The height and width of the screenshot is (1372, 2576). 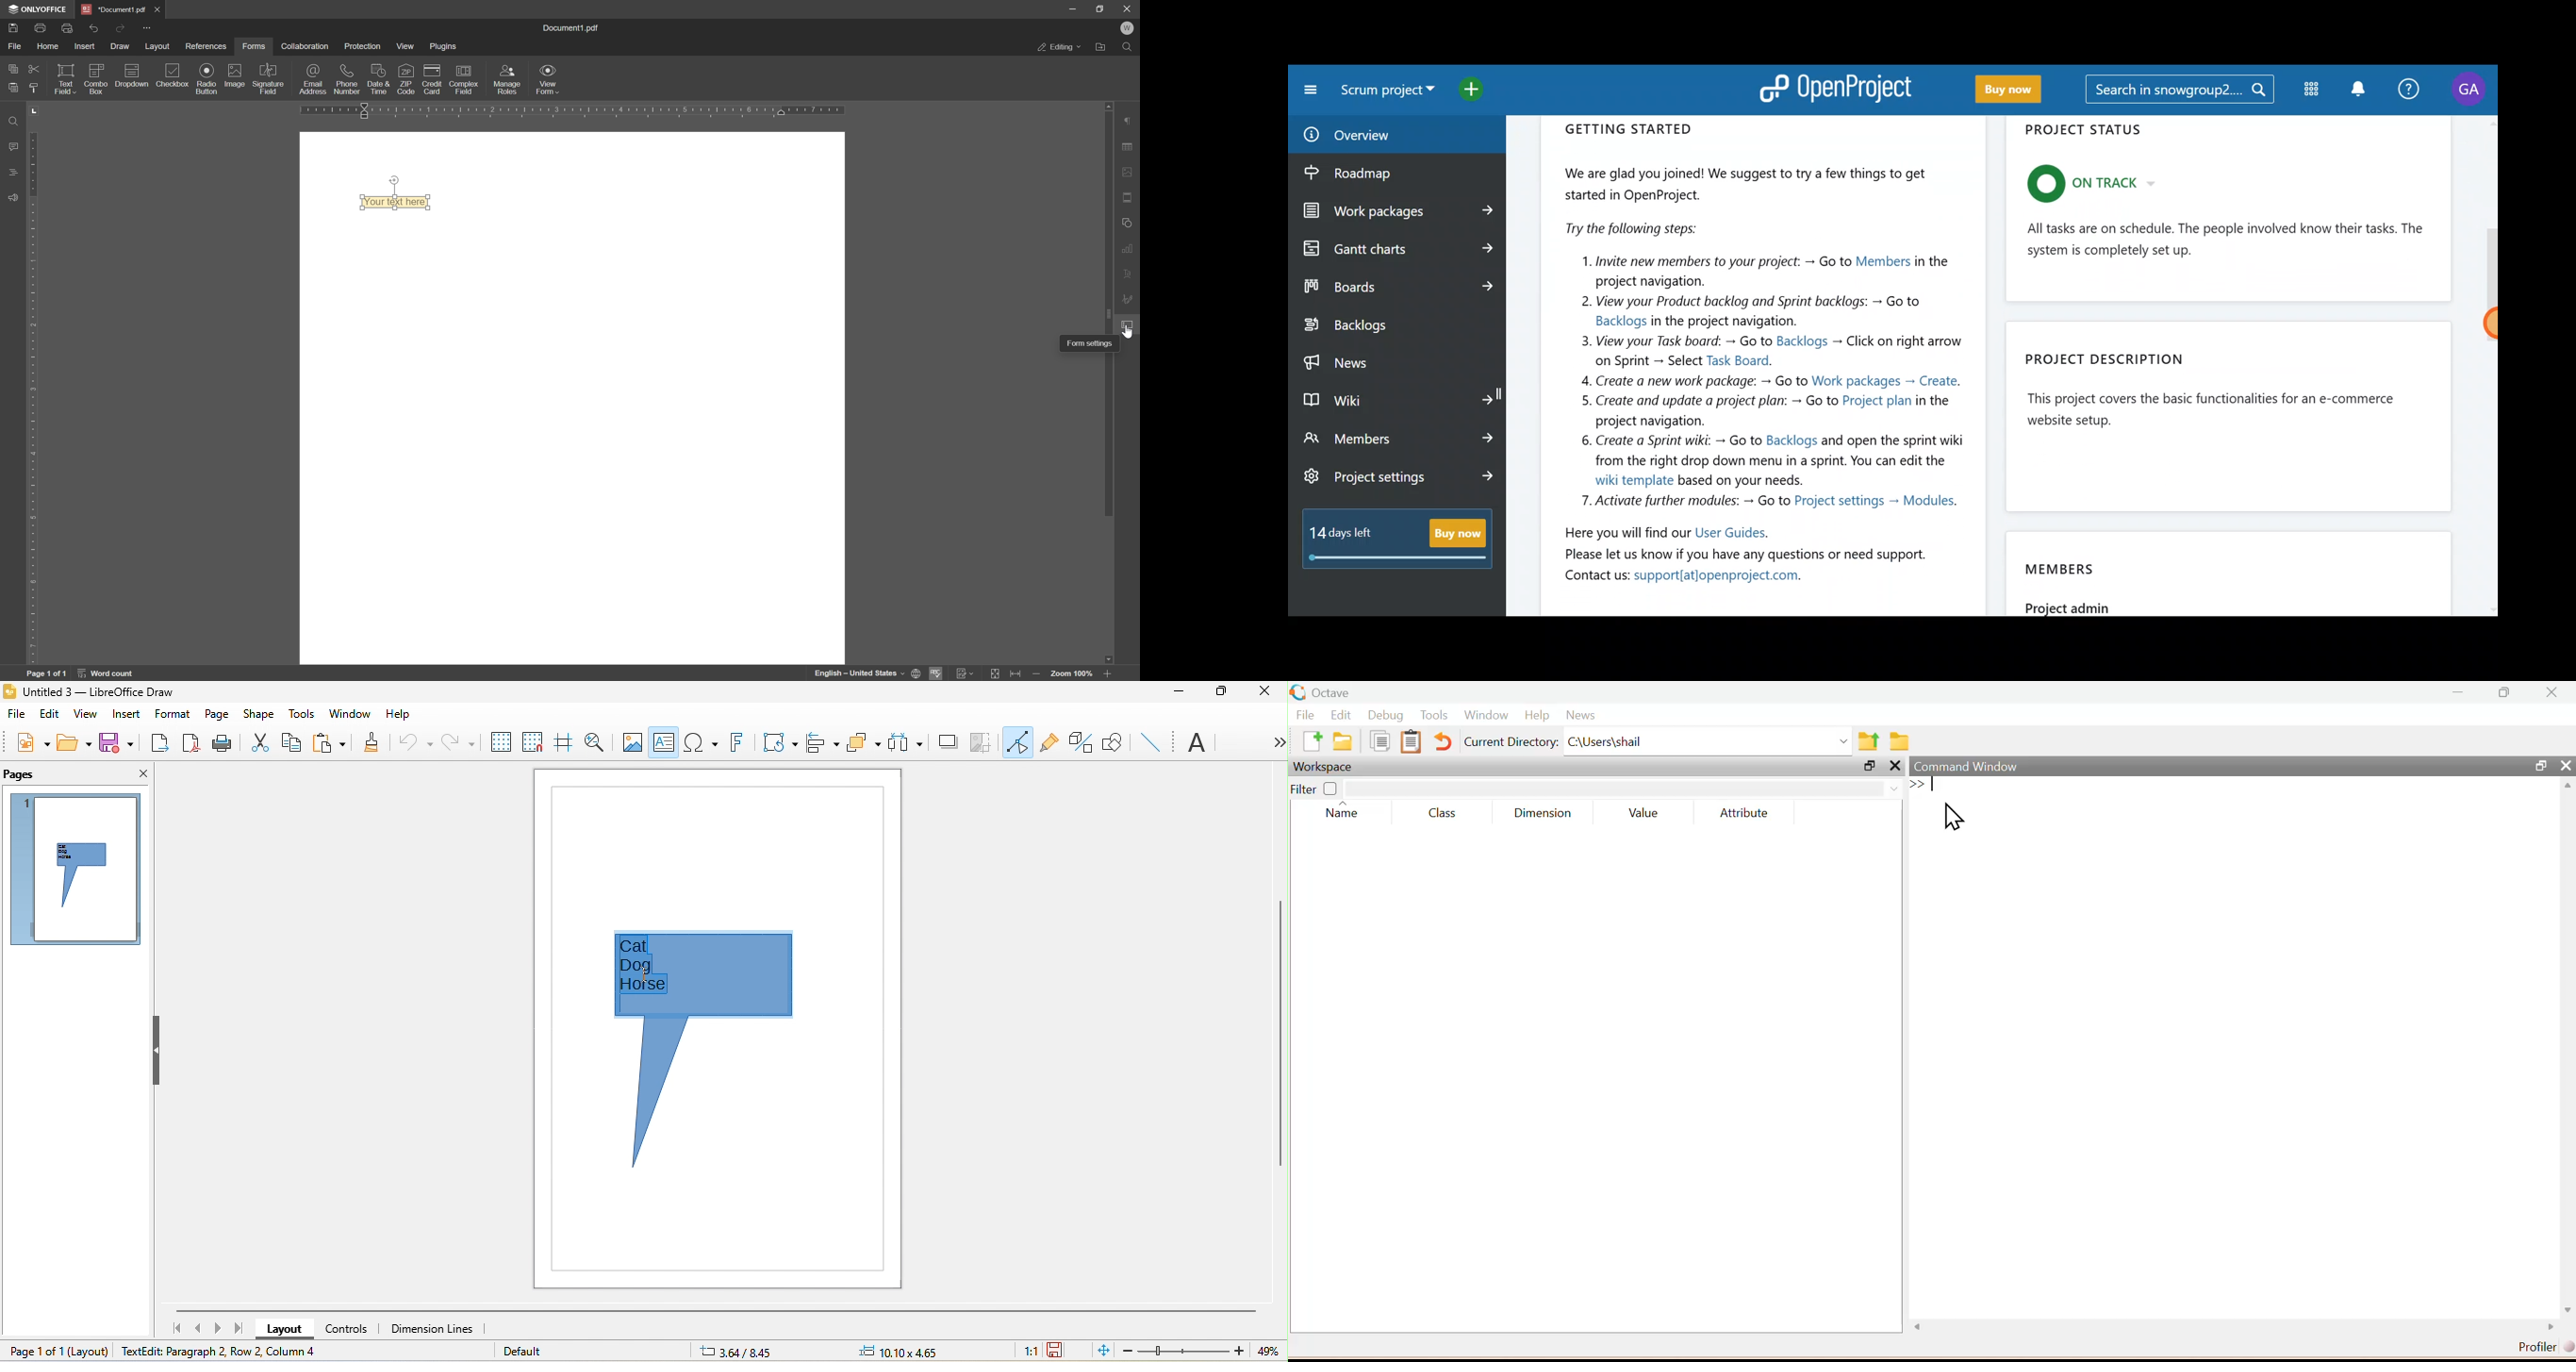 I want to click on scroll up, so click(x=2566, y=787).